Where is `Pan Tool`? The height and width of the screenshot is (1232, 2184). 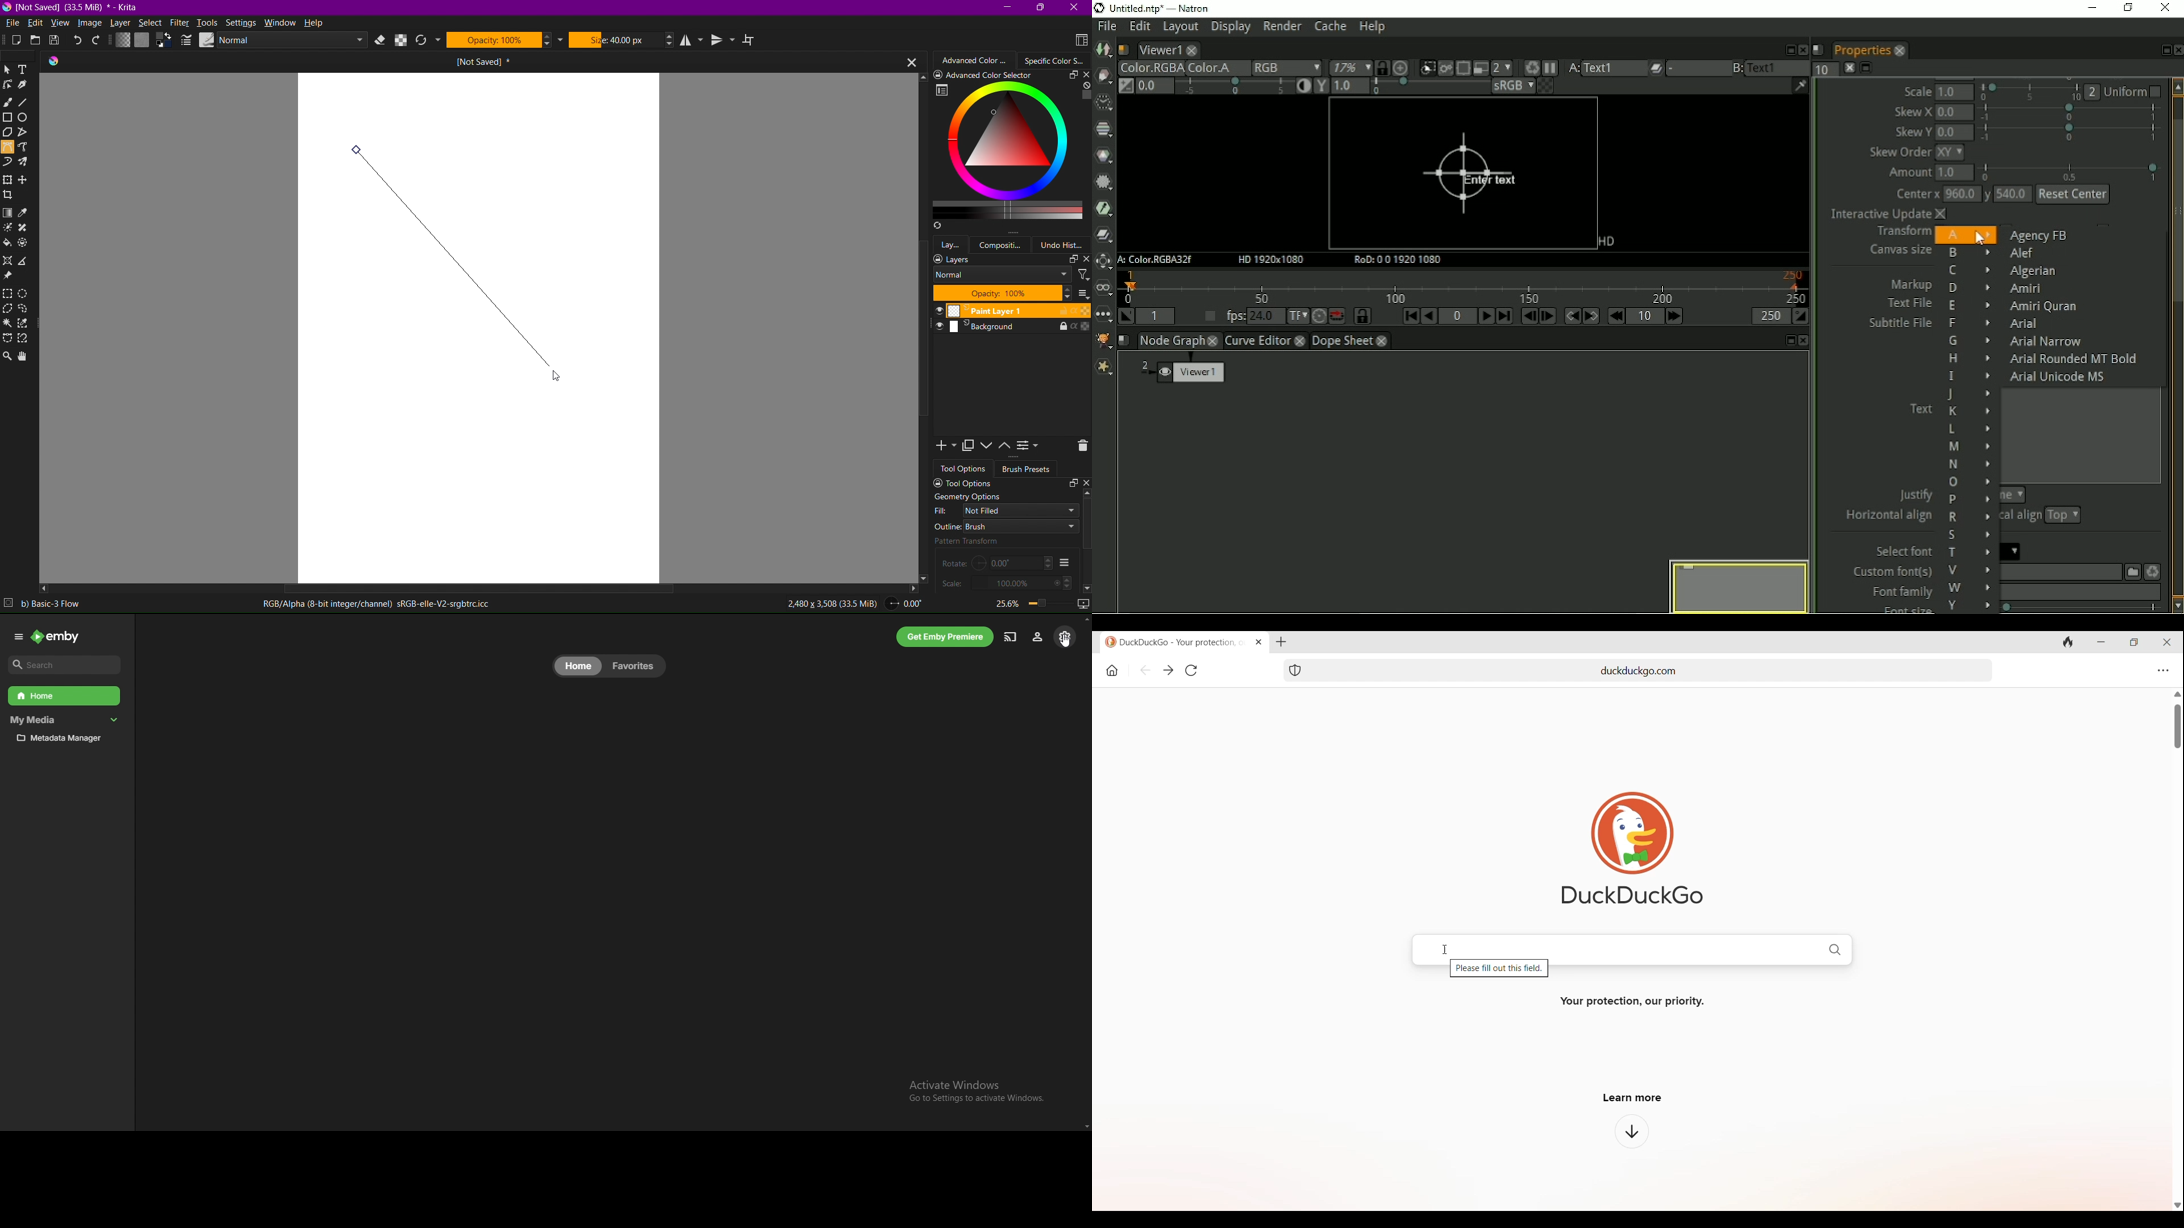 Pan Tool is located at coordinates (26, 355).